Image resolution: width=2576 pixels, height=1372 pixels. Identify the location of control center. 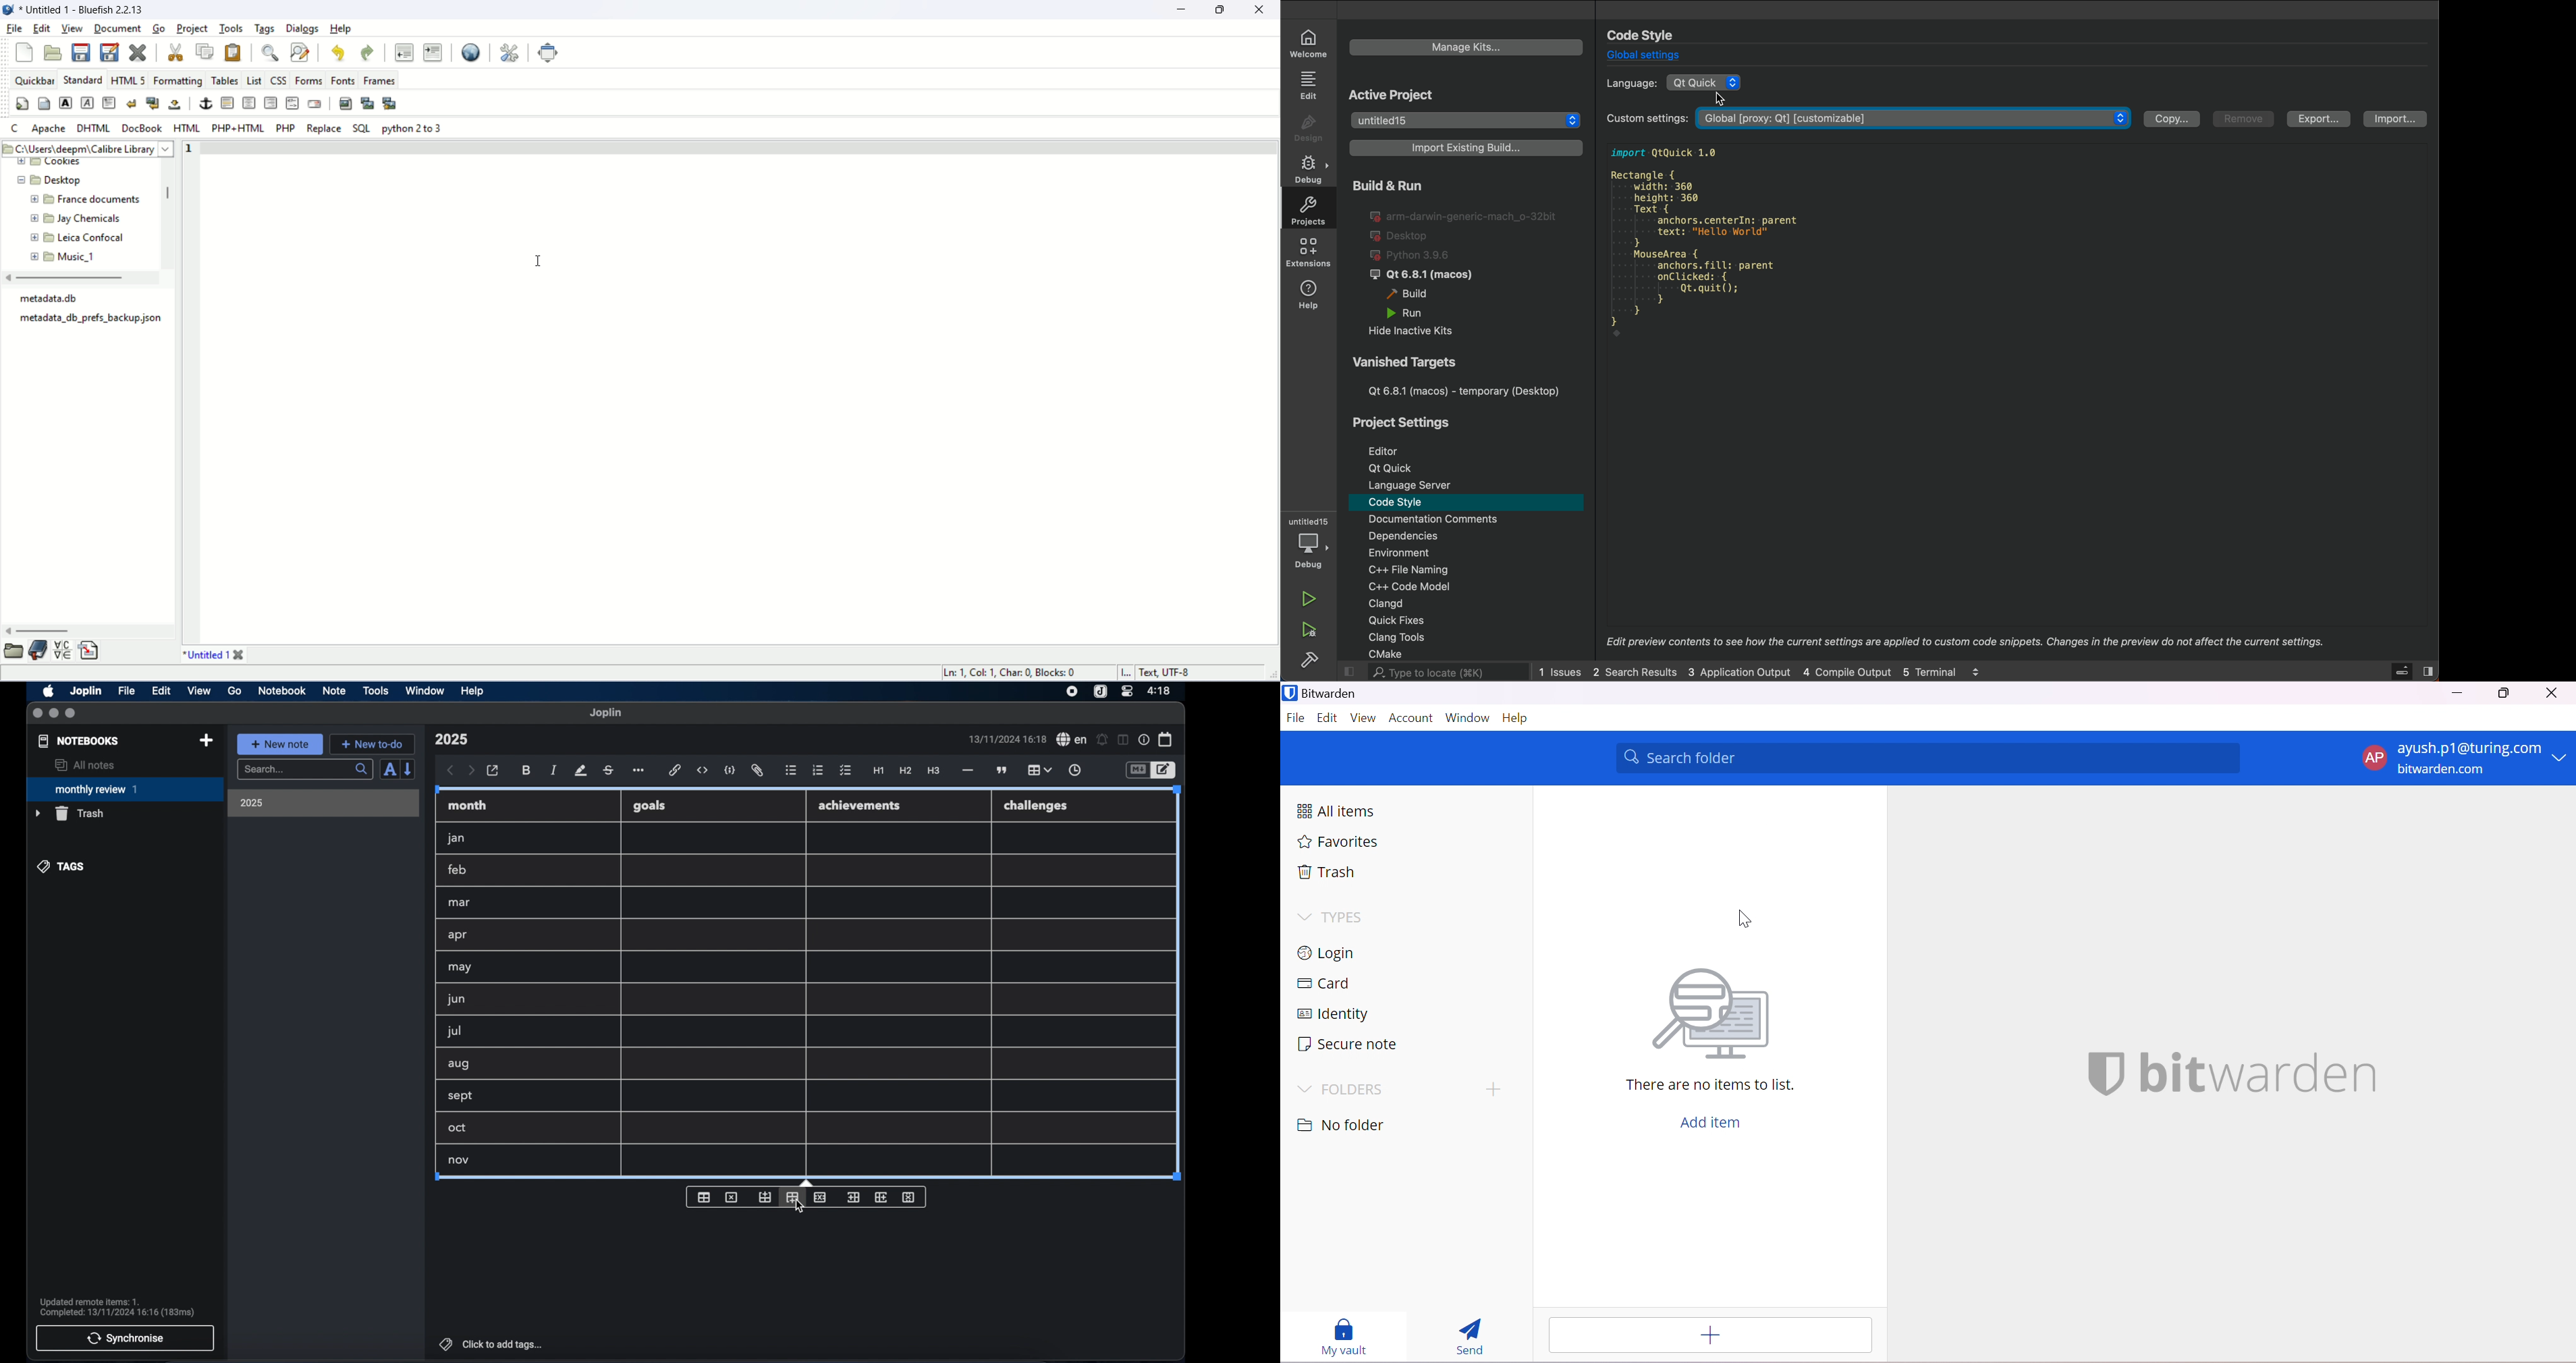
(1127, 690).